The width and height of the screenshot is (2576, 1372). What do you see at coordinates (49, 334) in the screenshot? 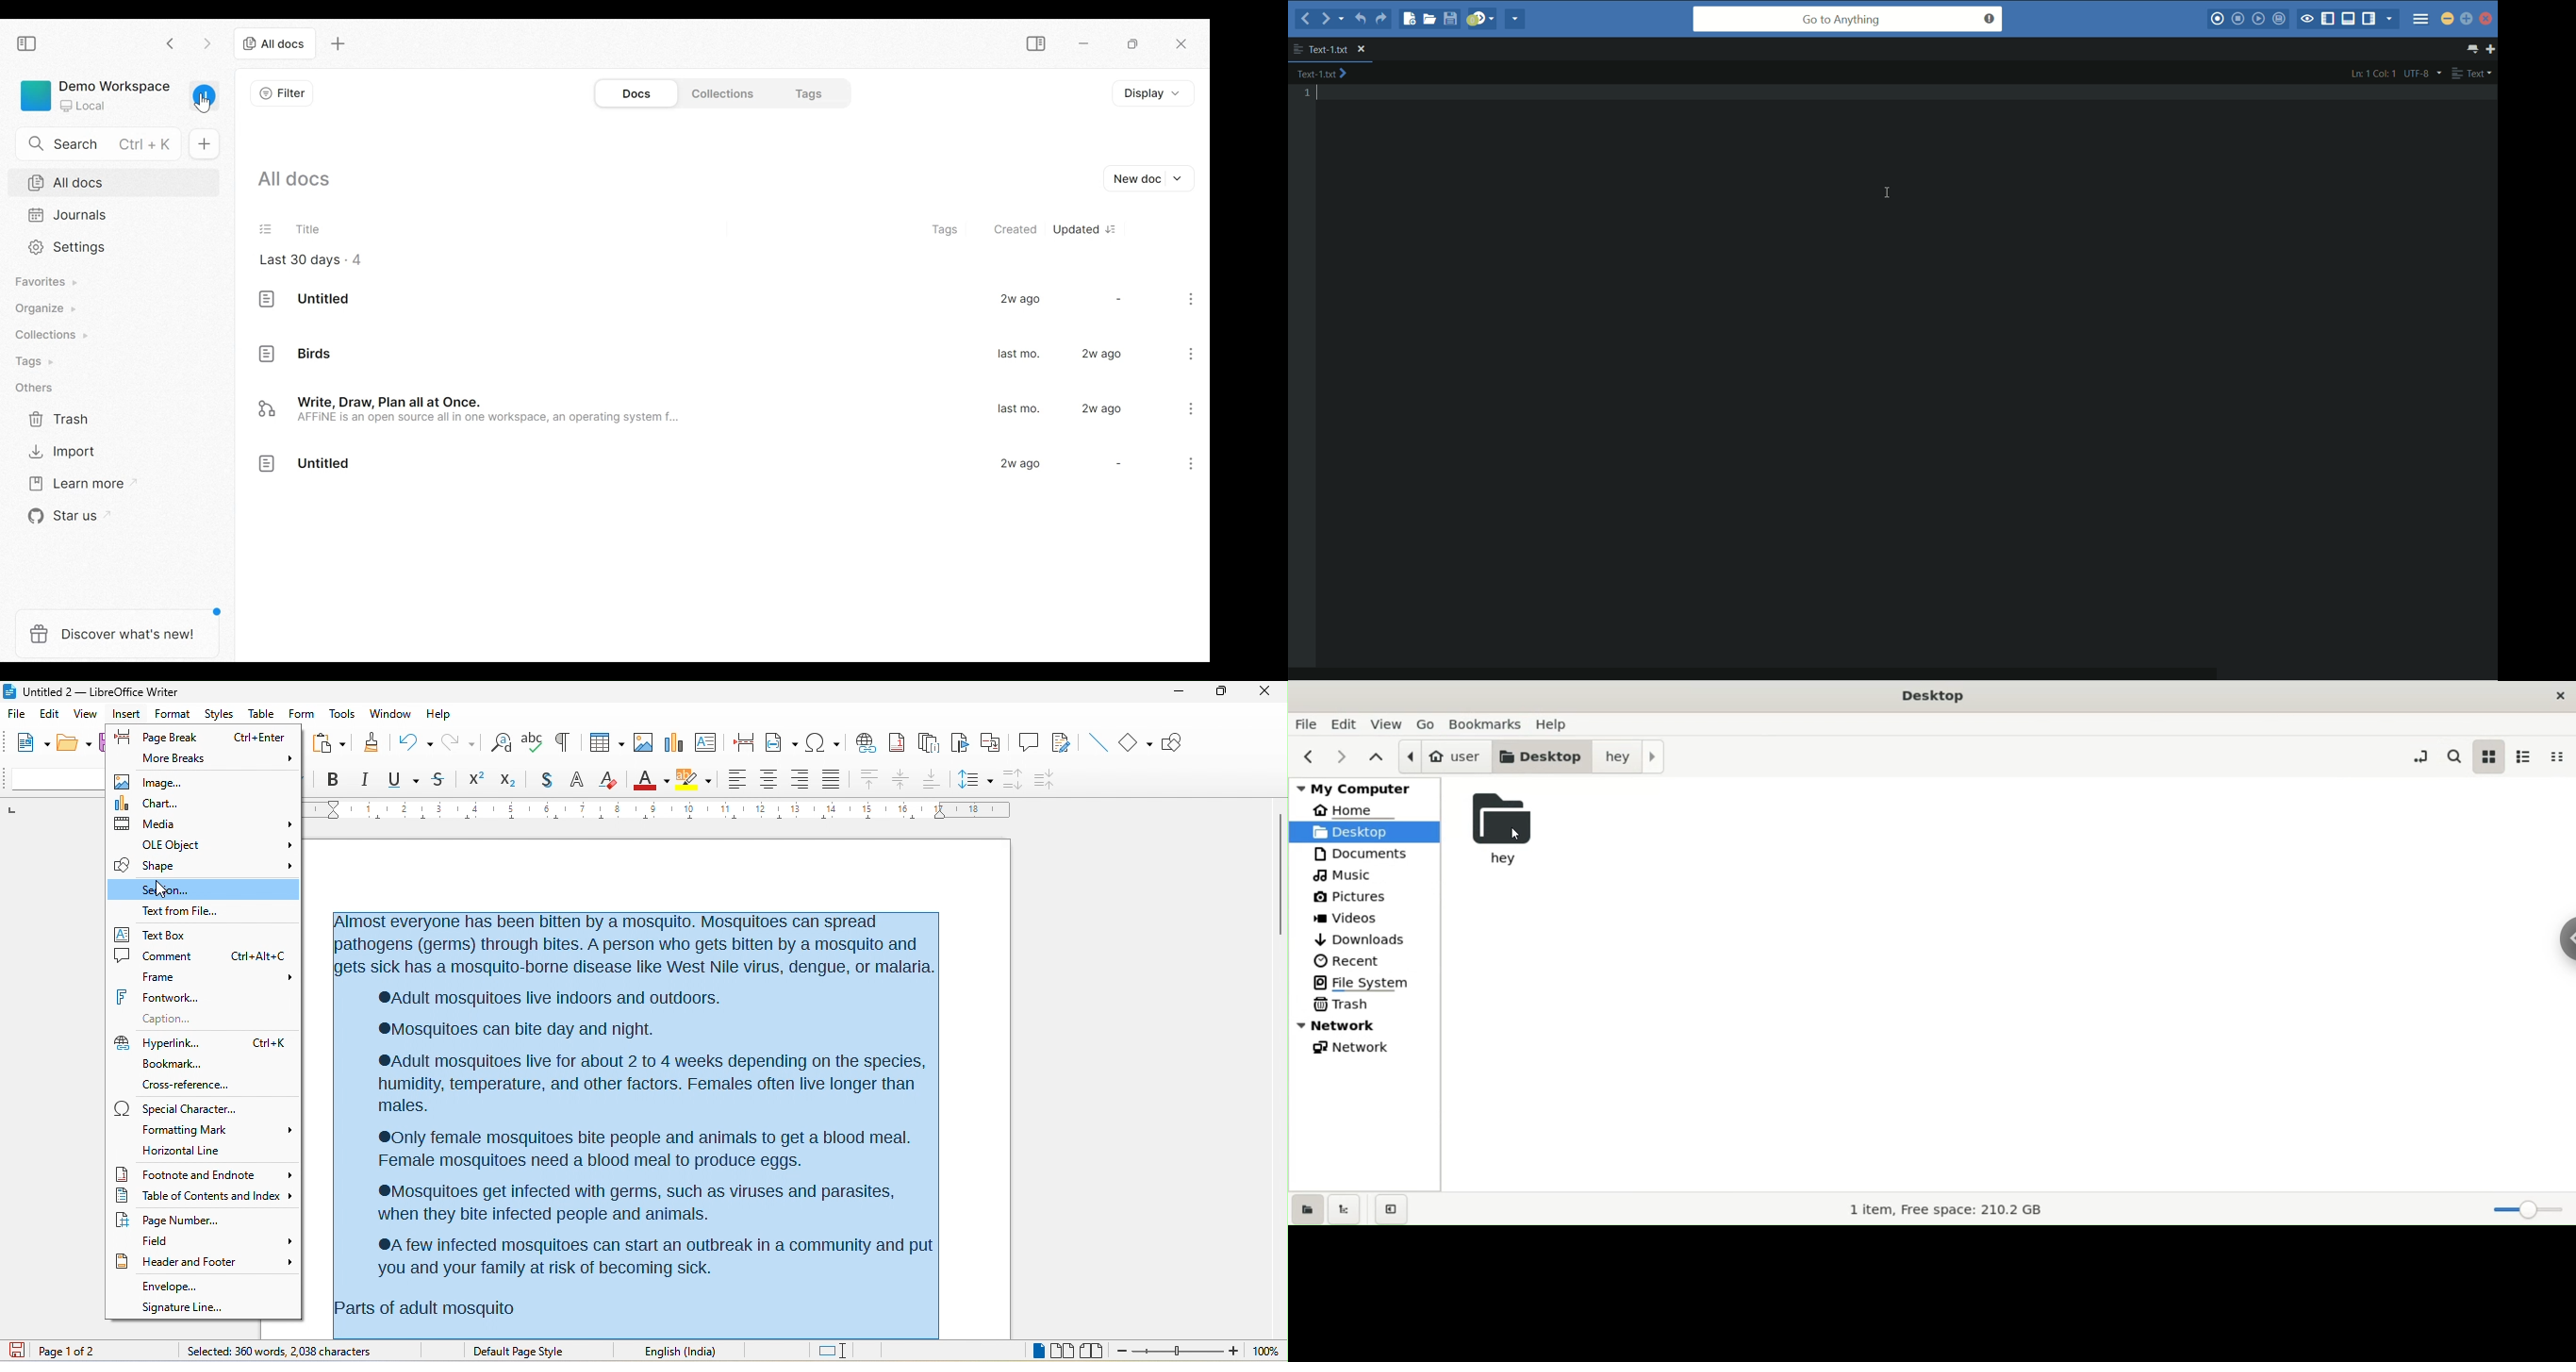
I see `Collections` at bounding box center [49, 334].